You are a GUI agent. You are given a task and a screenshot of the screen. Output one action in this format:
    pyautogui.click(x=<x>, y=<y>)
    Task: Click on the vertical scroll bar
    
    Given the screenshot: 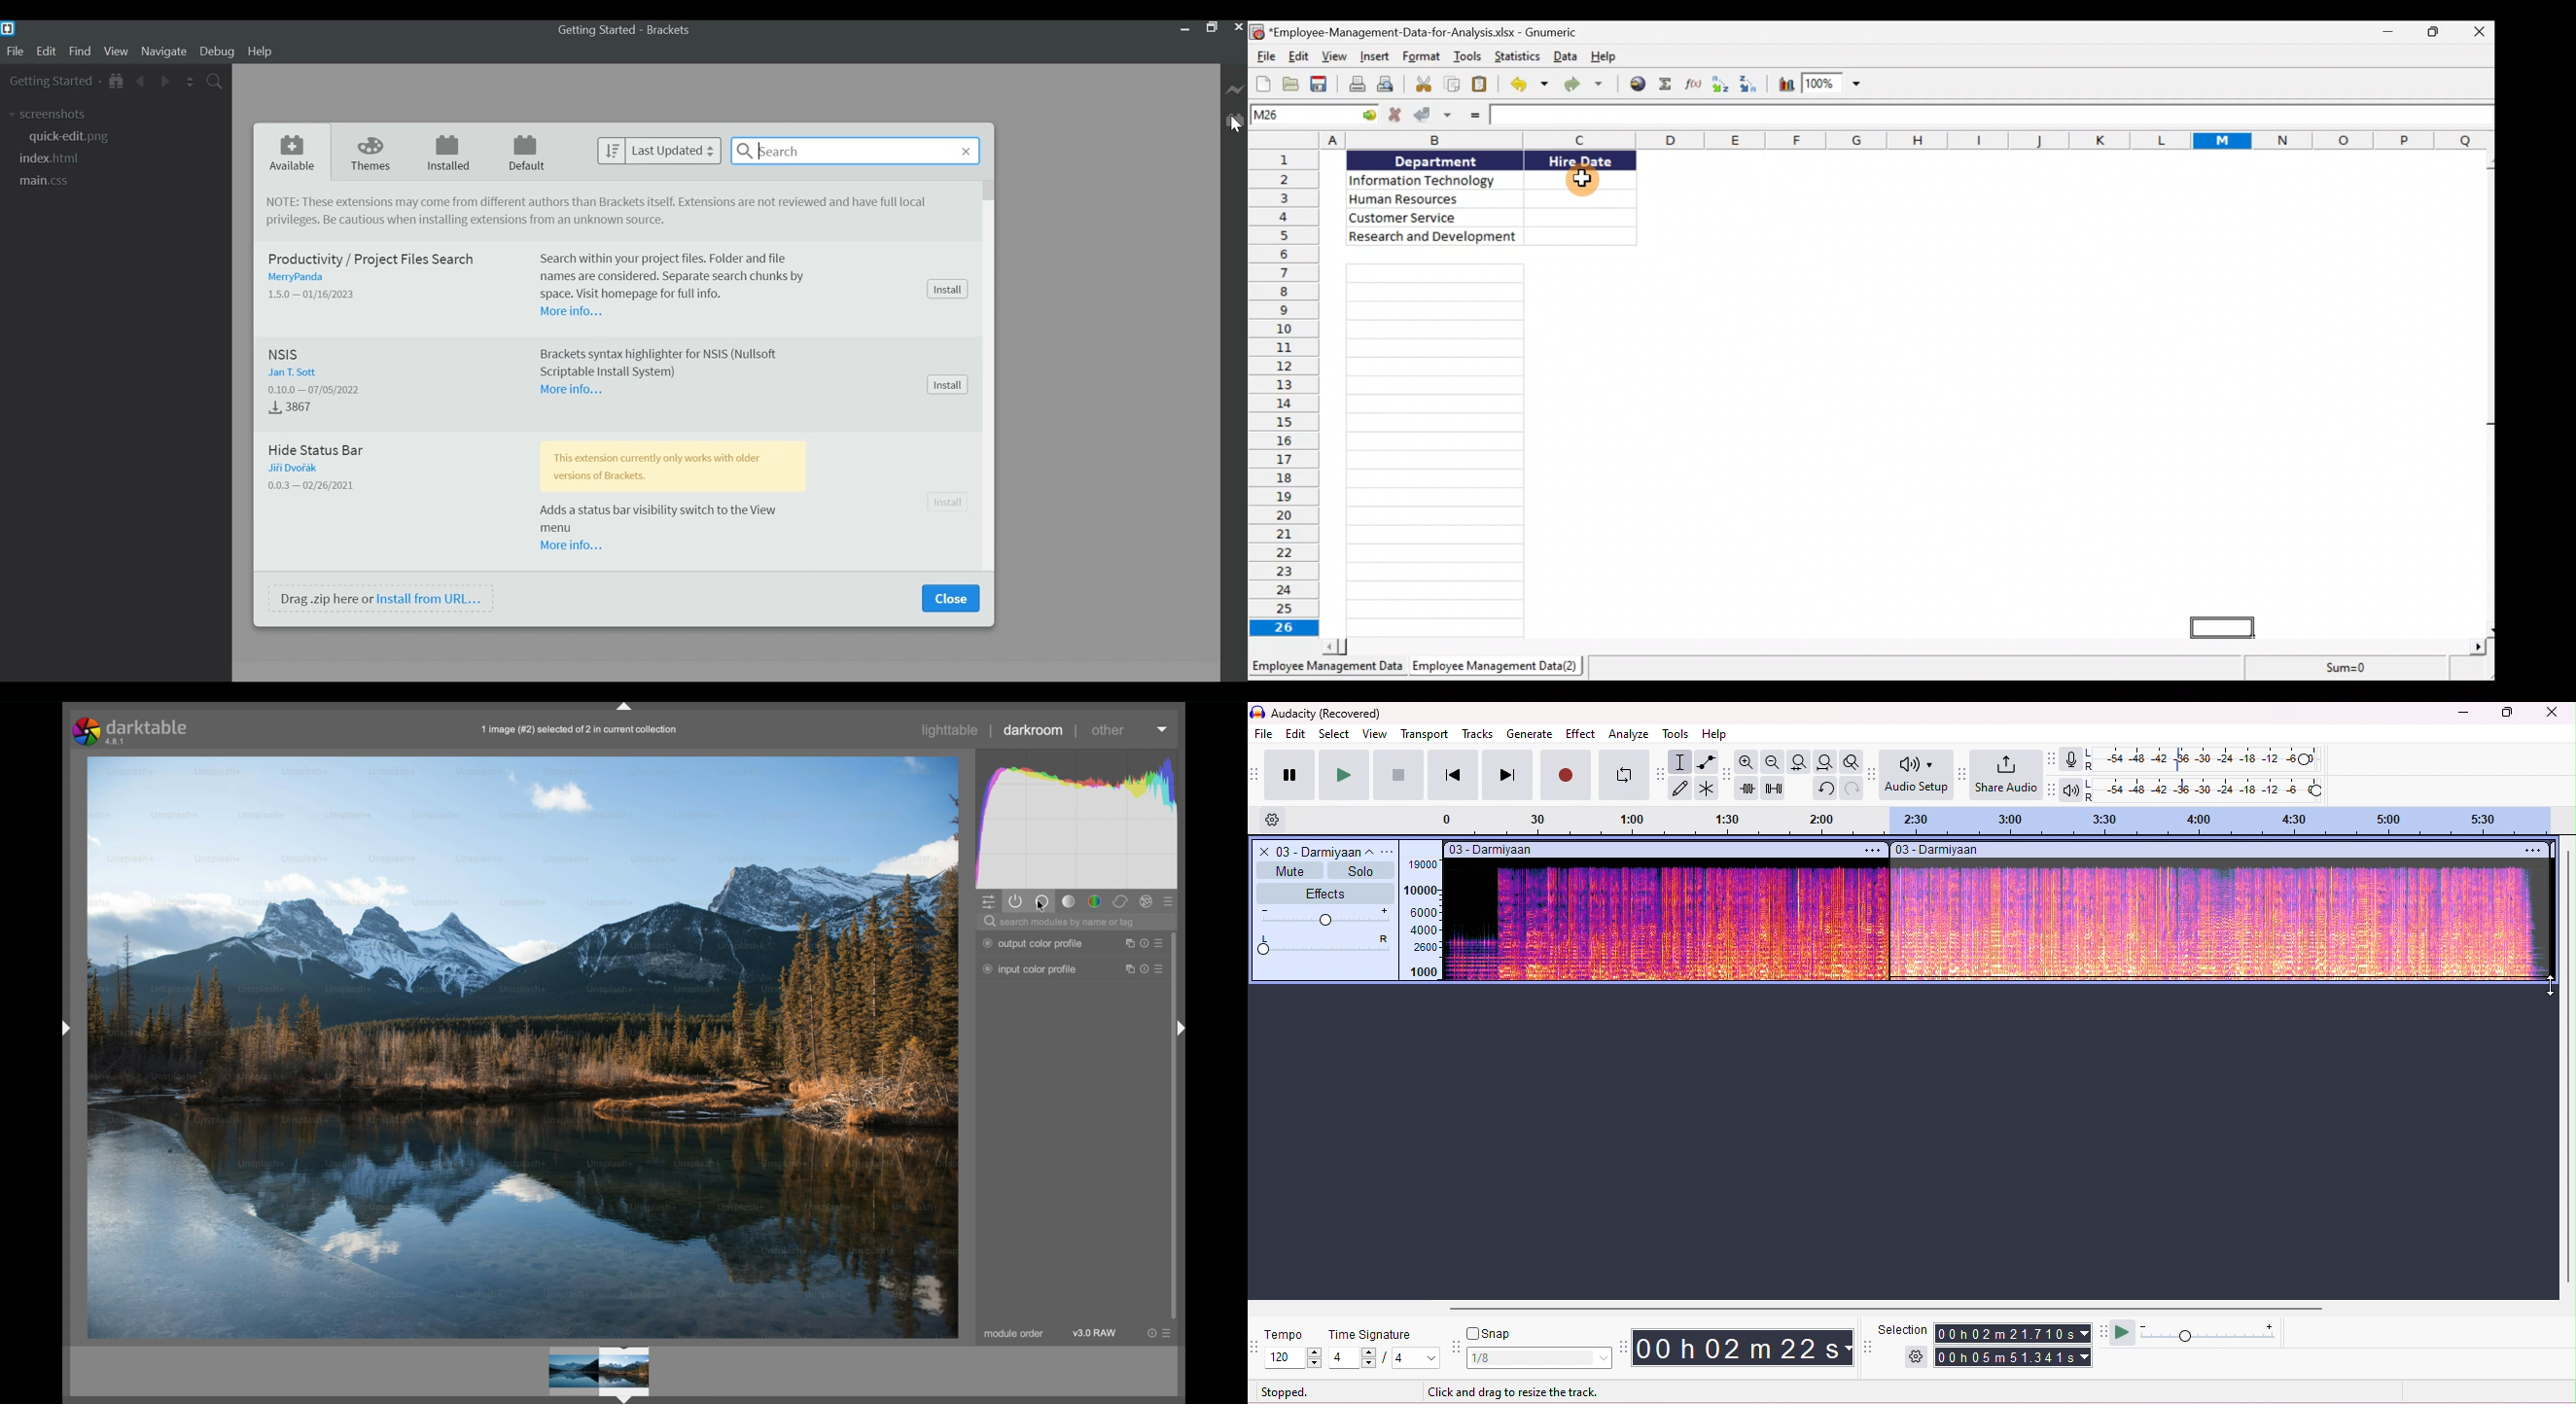 What is the action you would take?
    pyautogui.click(x=2567, y=1065)
    